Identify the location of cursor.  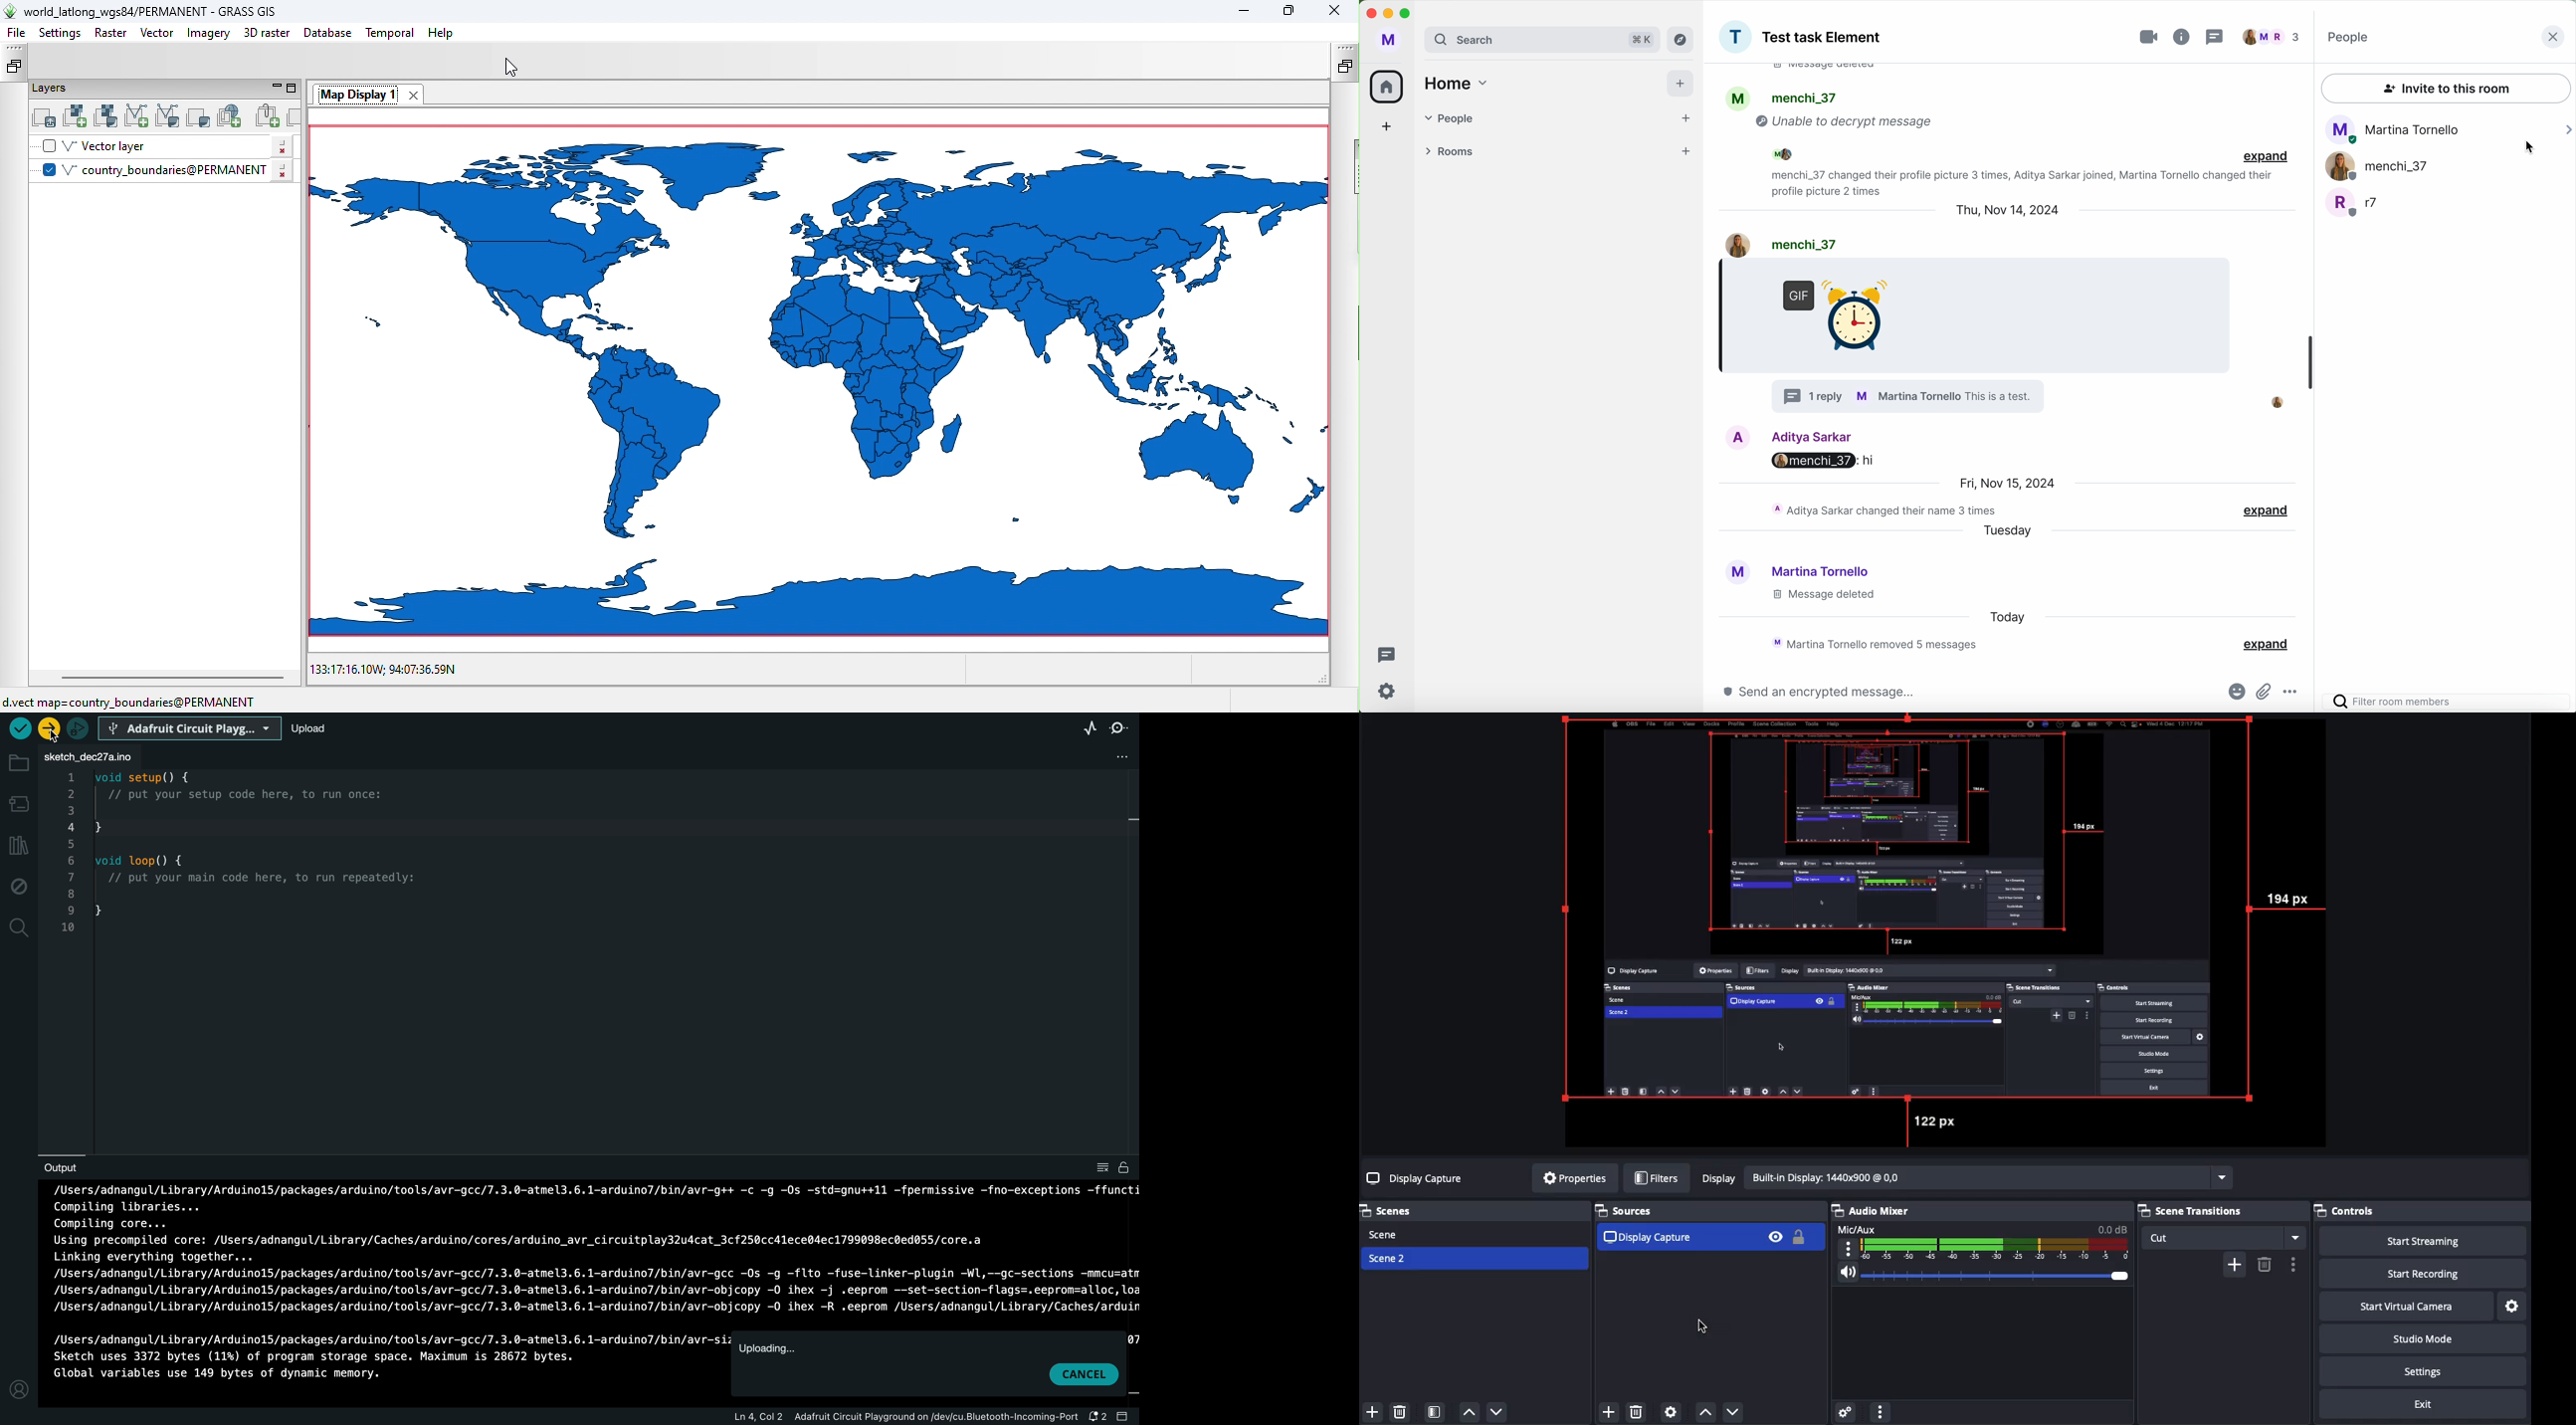
(49, 732).